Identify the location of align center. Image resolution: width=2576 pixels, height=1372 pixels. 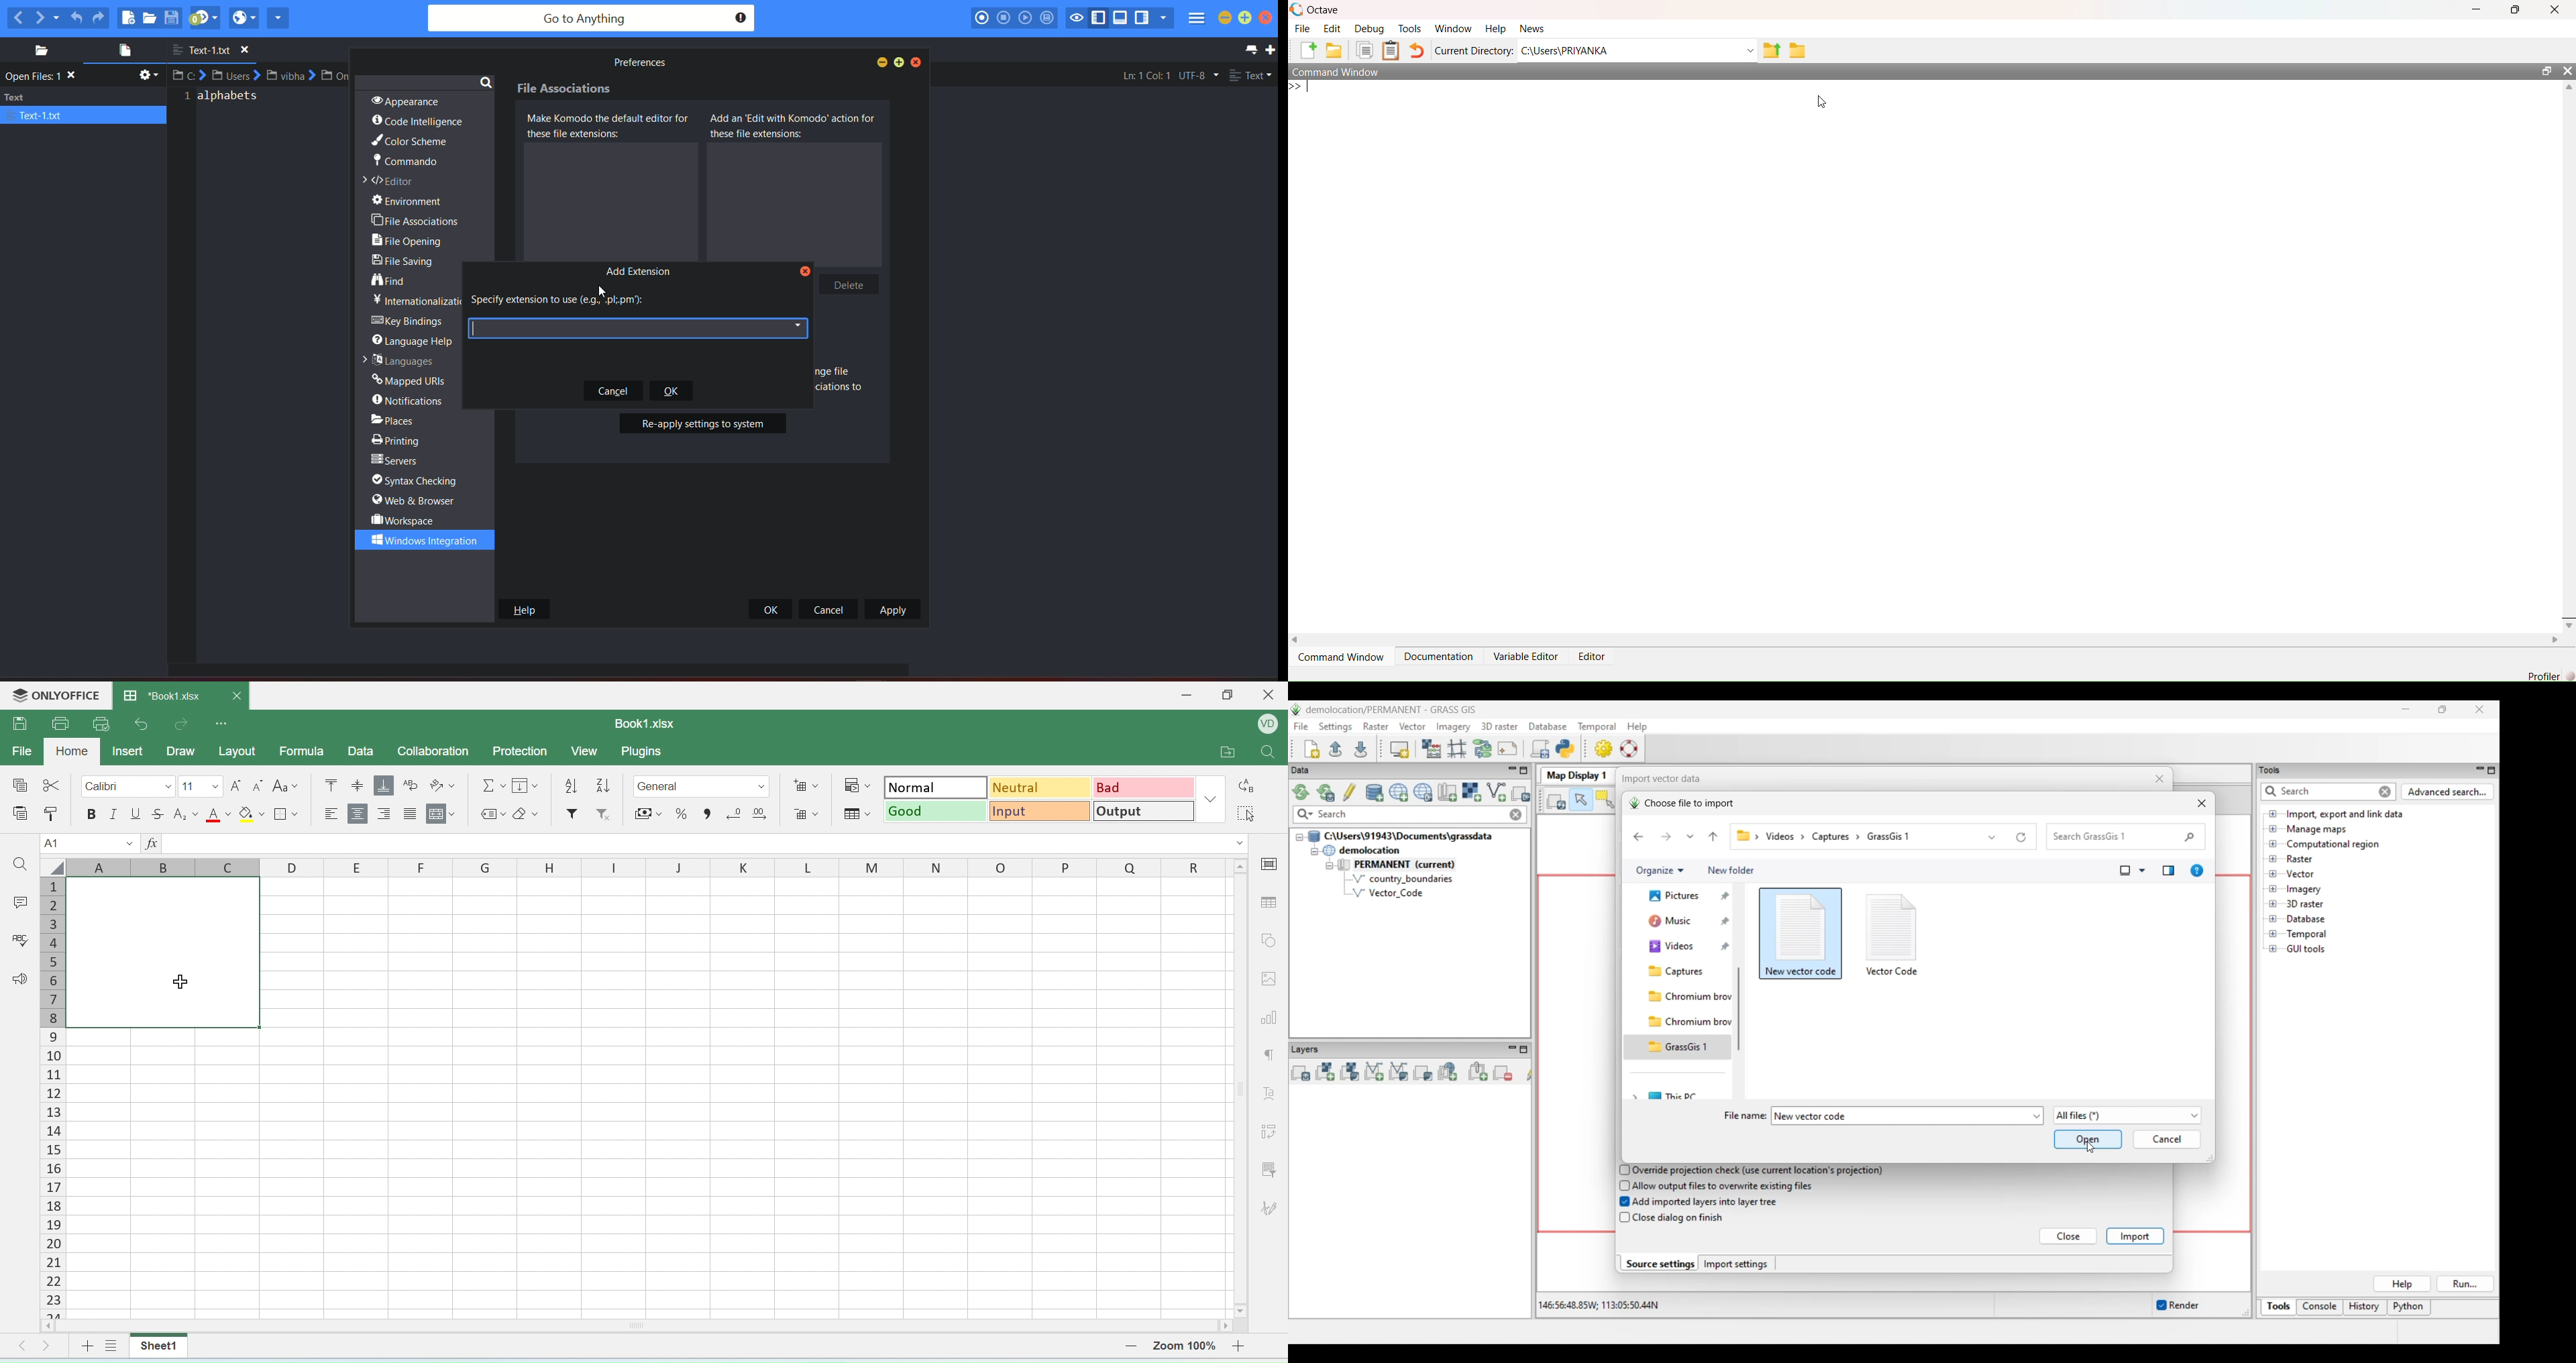
(358, 786).